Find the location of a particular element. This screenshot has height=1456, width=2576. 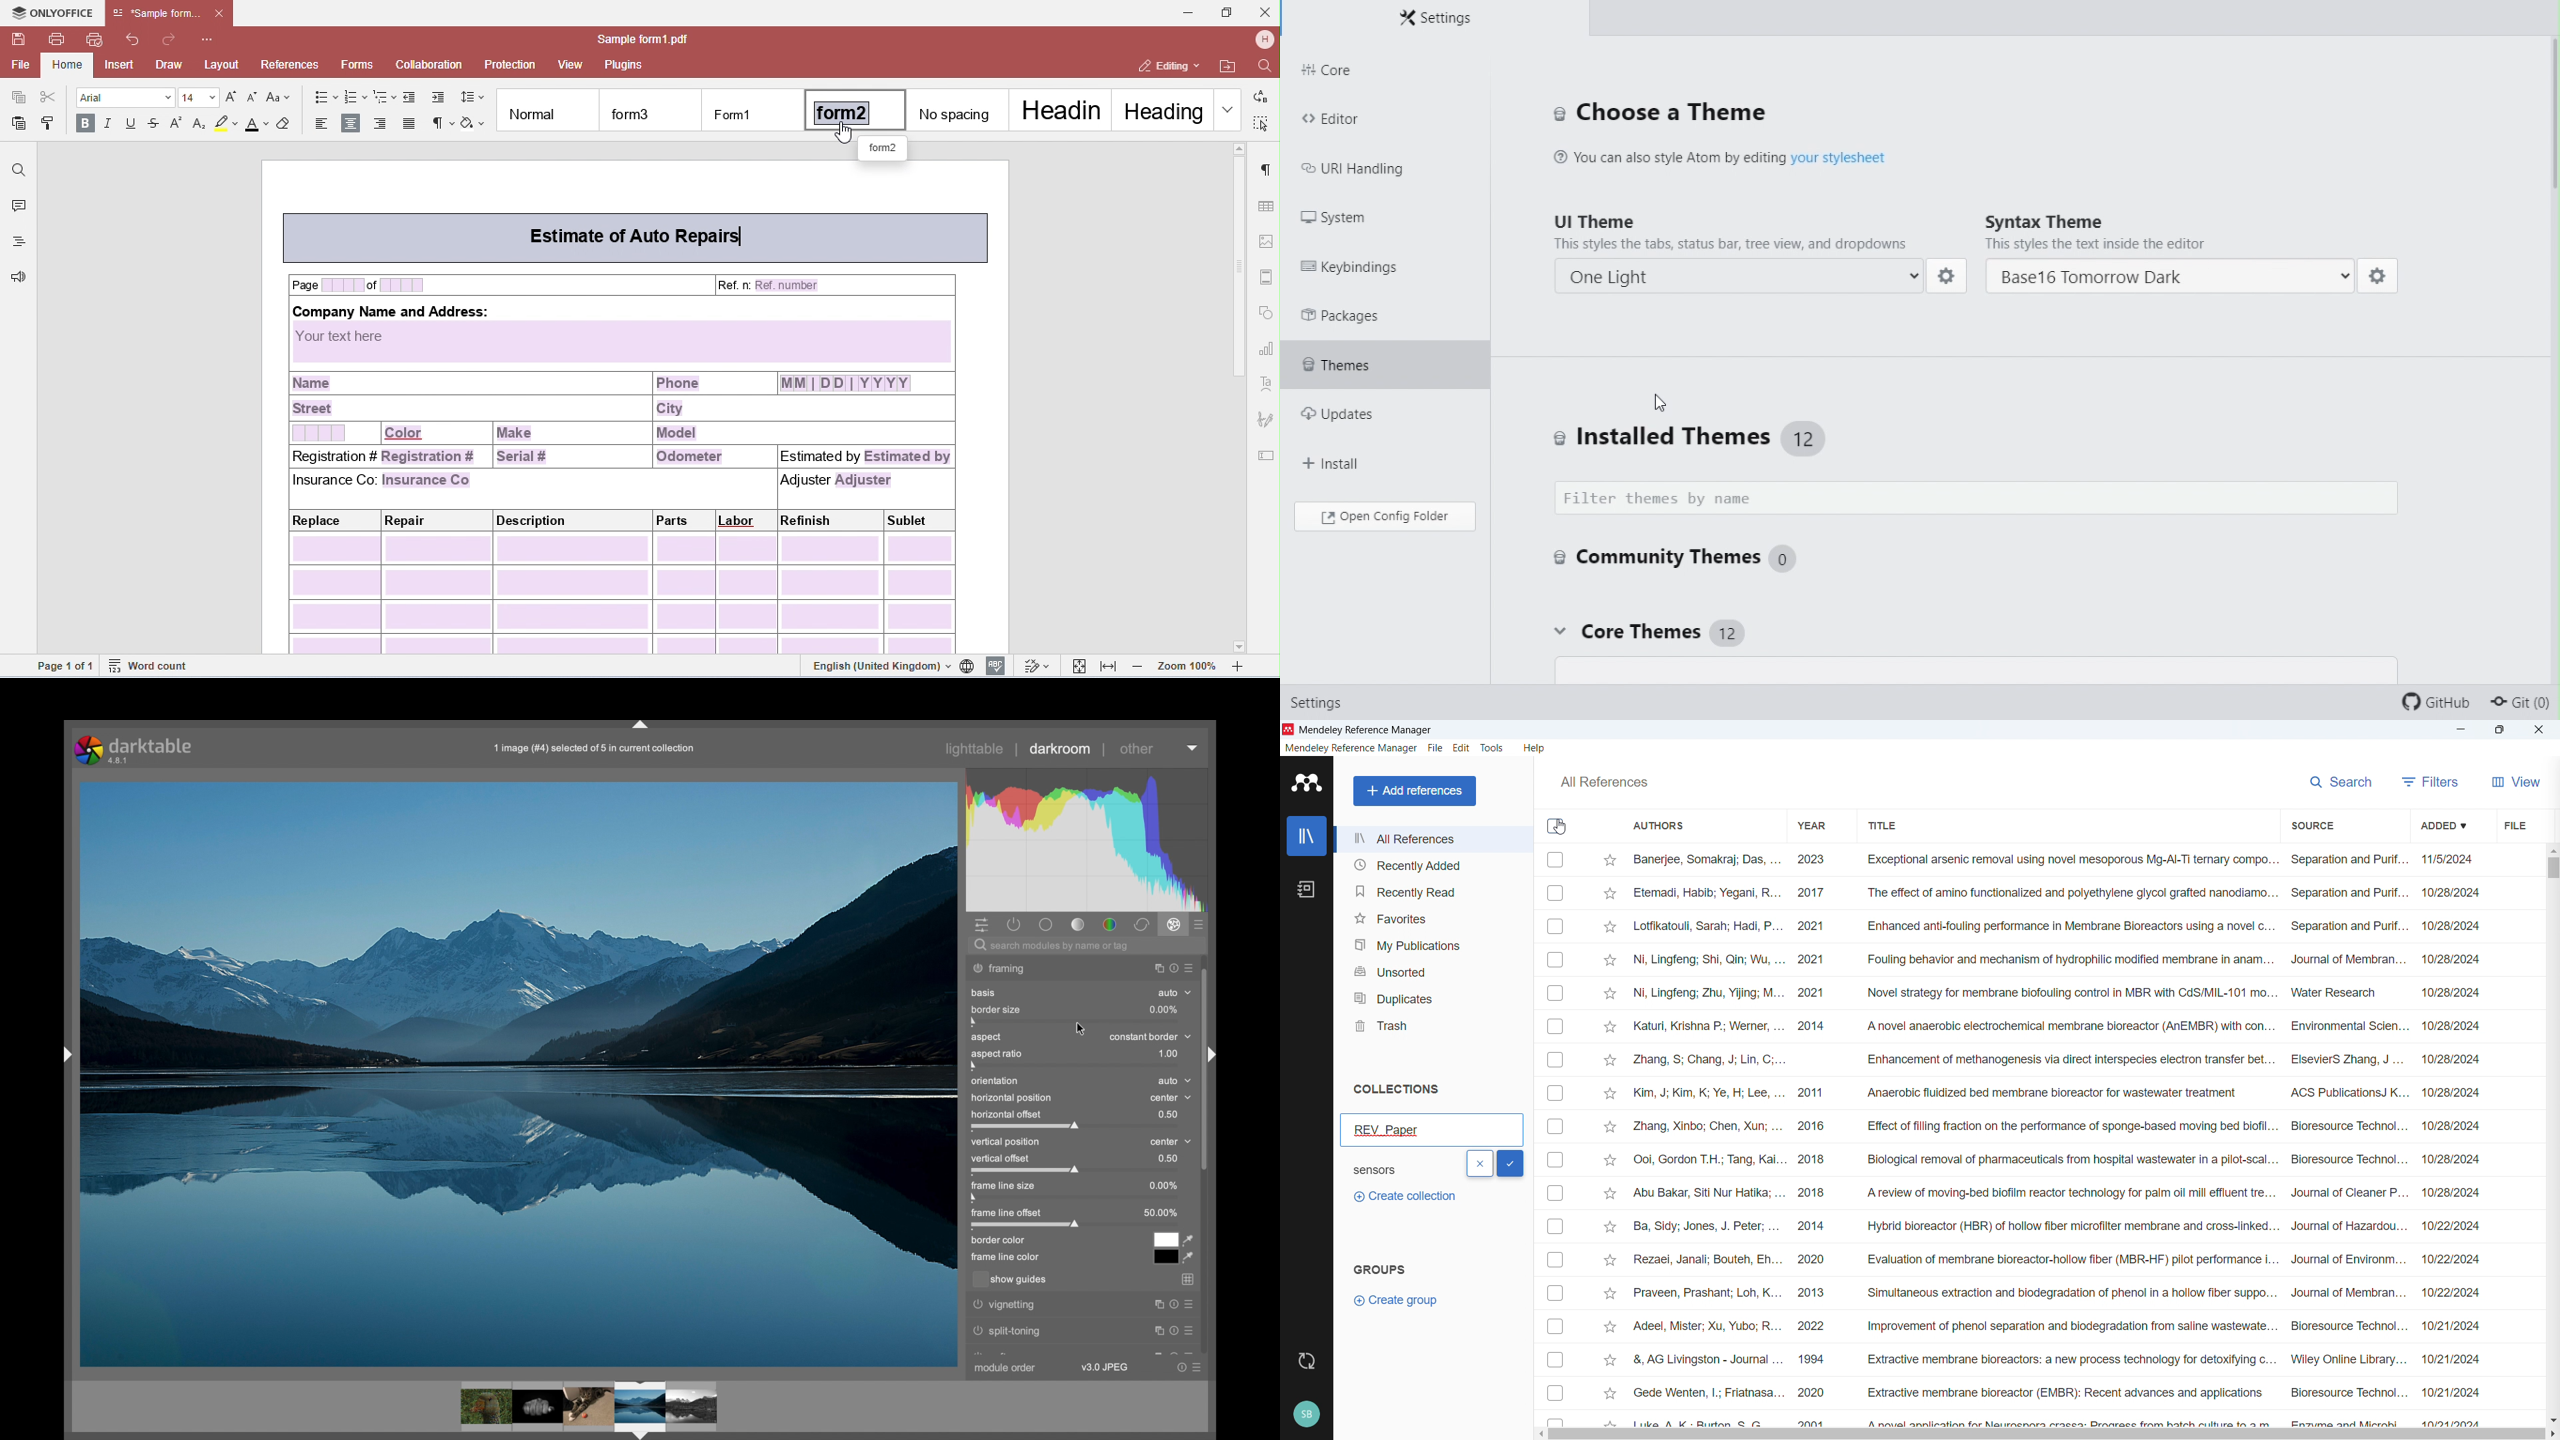

&, AG Livingston - Journal ... 1994 Extractive membrane bioreactors: a new process technology for detoxifying c... Wiley Online Library... 10/21/2024 is located at coordinates (2057, 1359).